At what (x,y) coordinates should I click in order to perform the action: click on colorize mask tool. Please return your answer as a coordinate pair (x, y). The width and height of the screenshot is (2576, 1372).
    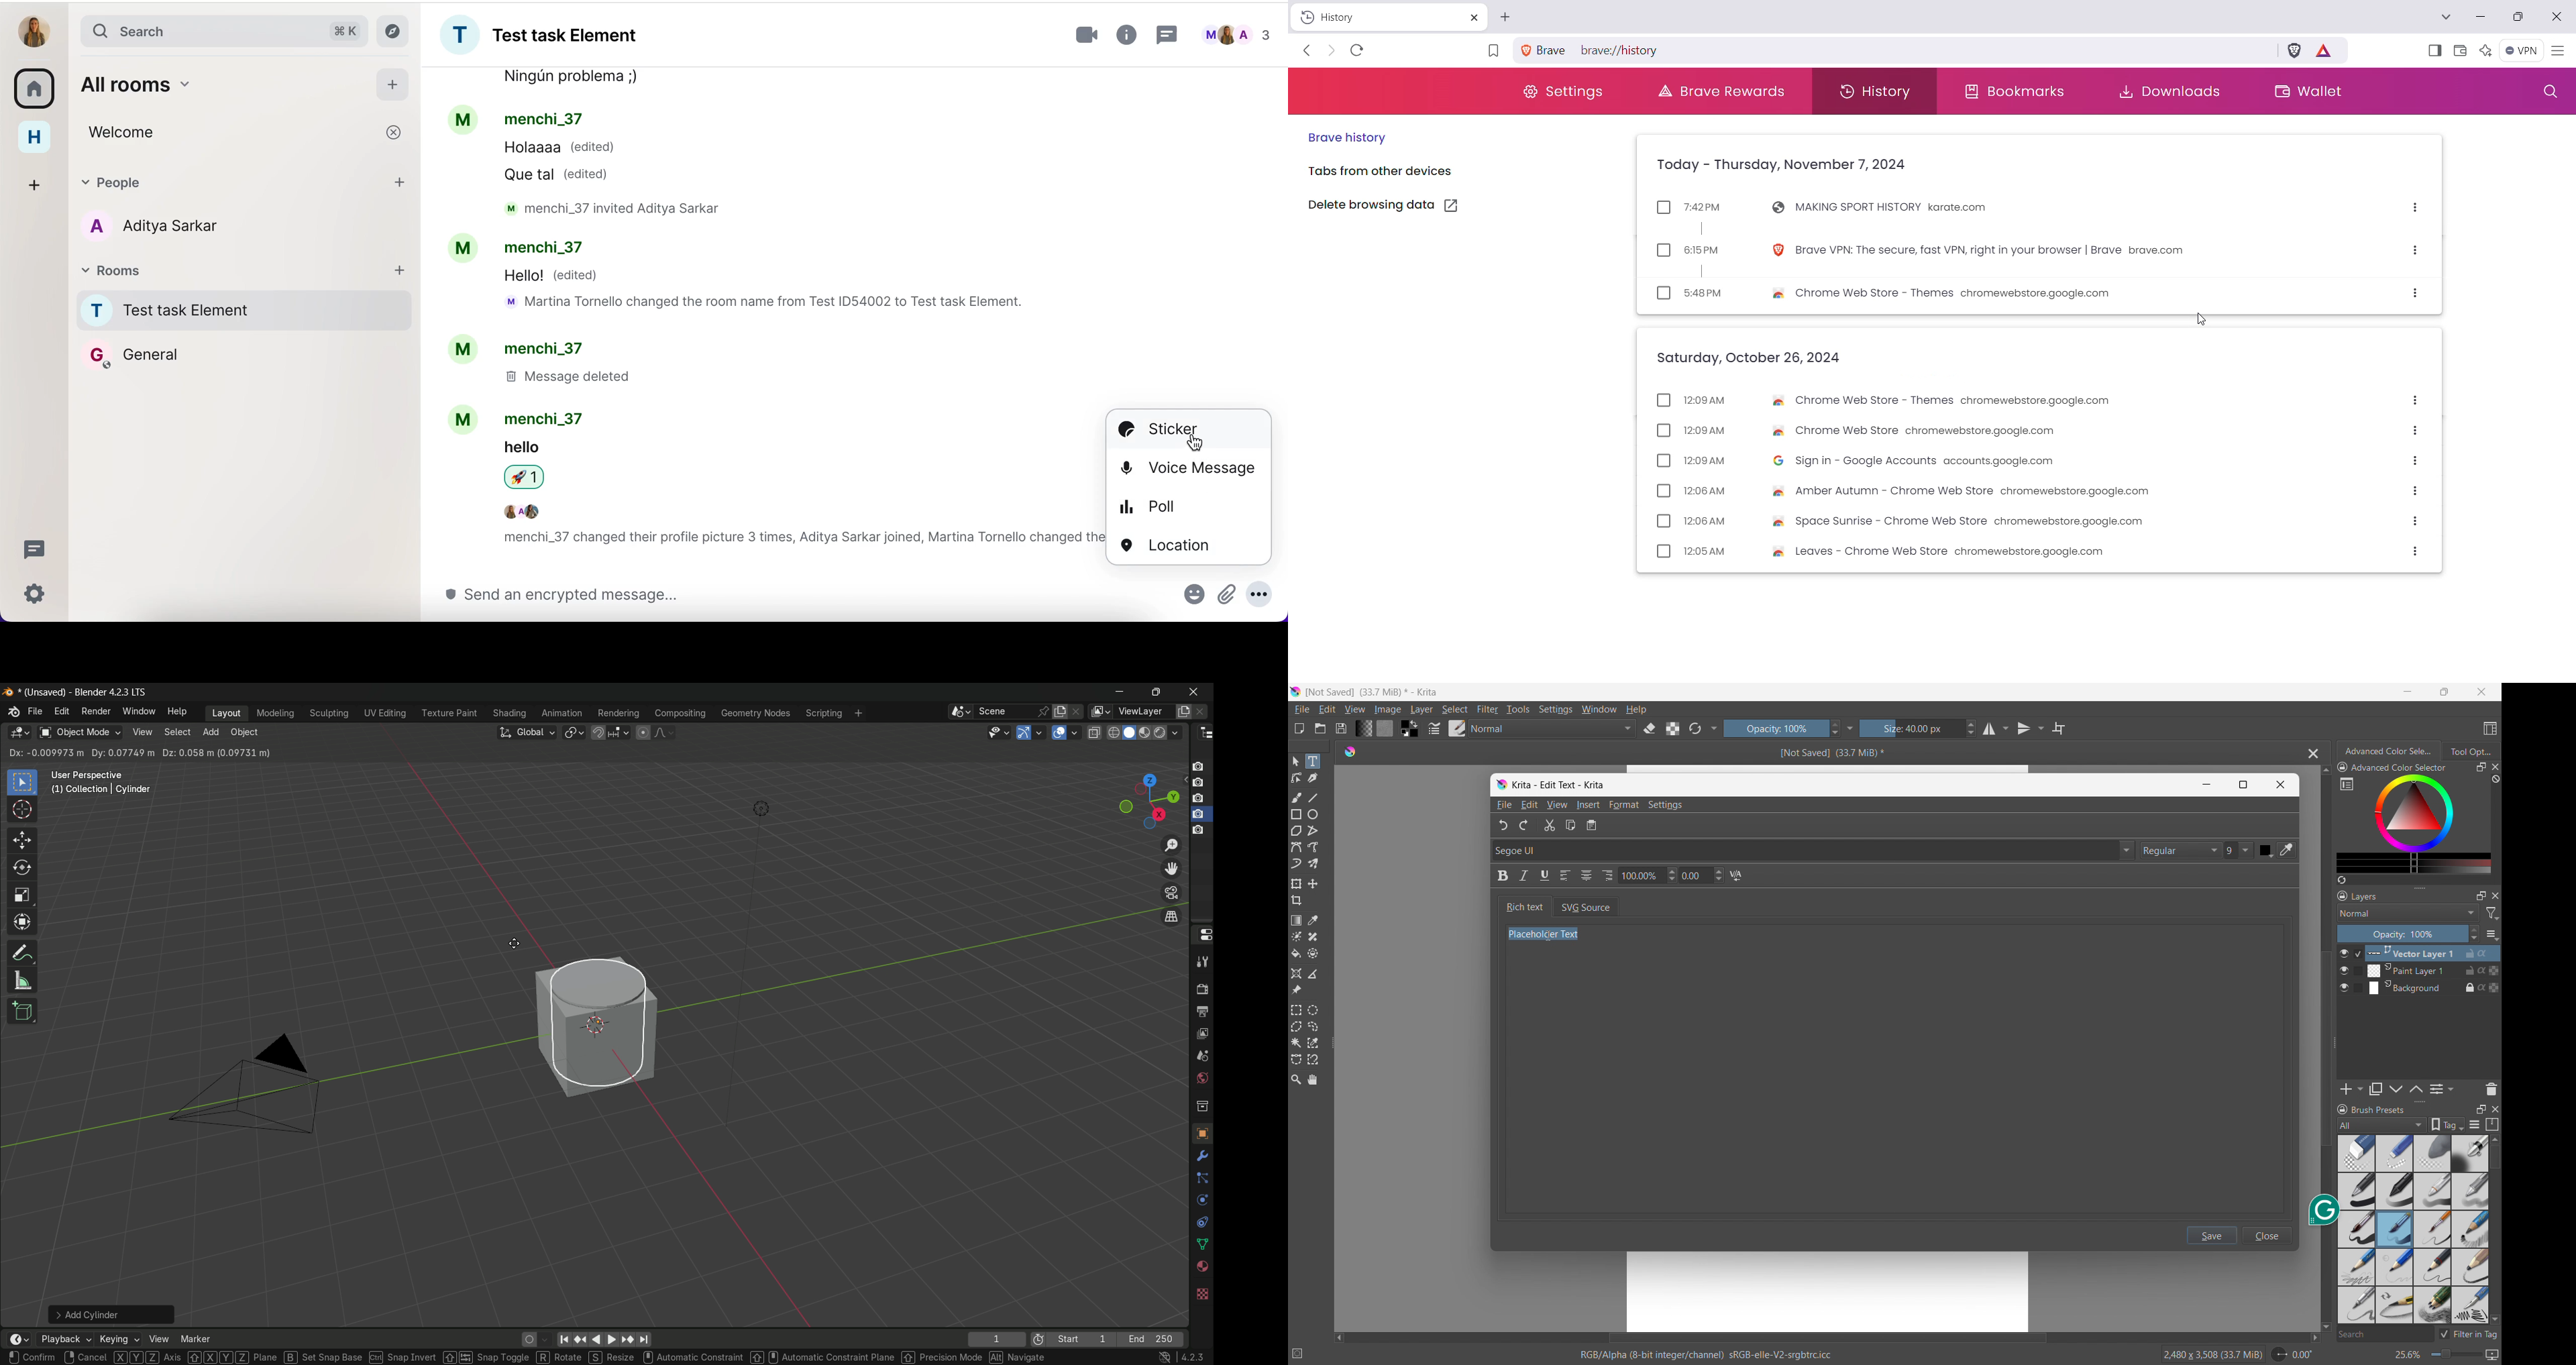
    Looking at the image, I should click on (1296, 936).